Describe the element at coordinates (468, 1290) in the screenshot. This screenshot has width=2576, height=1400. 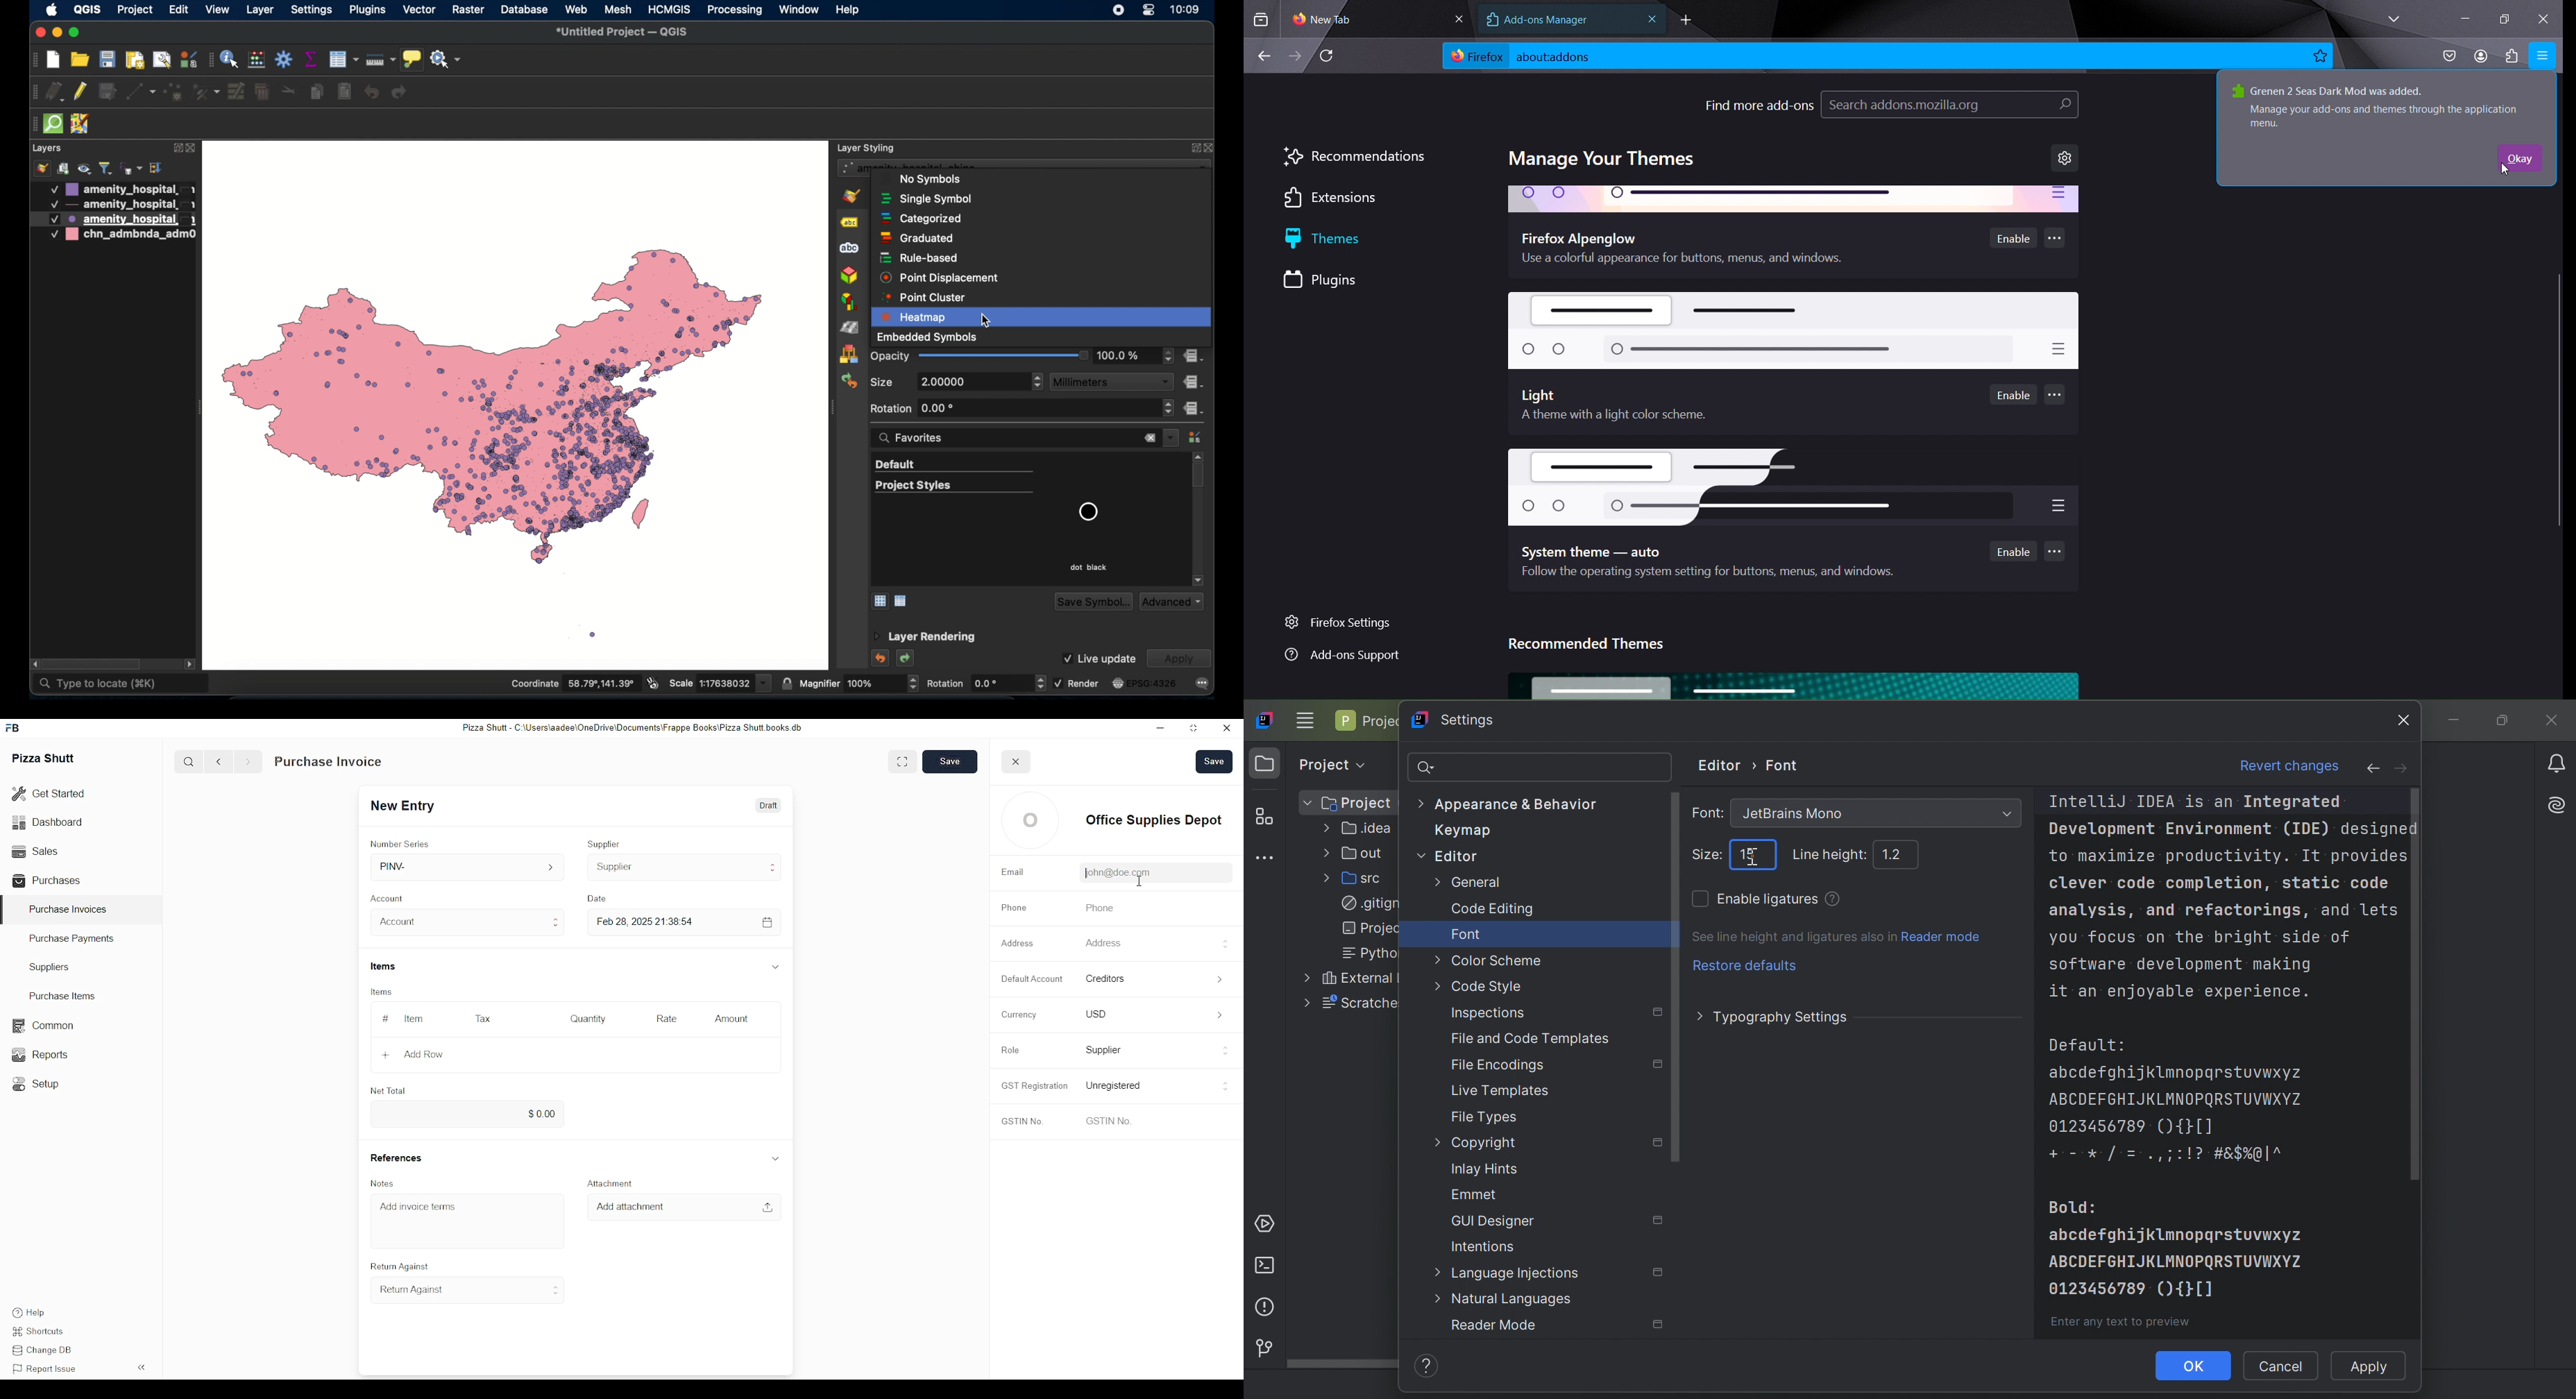
I see `Return Against ` at that location.